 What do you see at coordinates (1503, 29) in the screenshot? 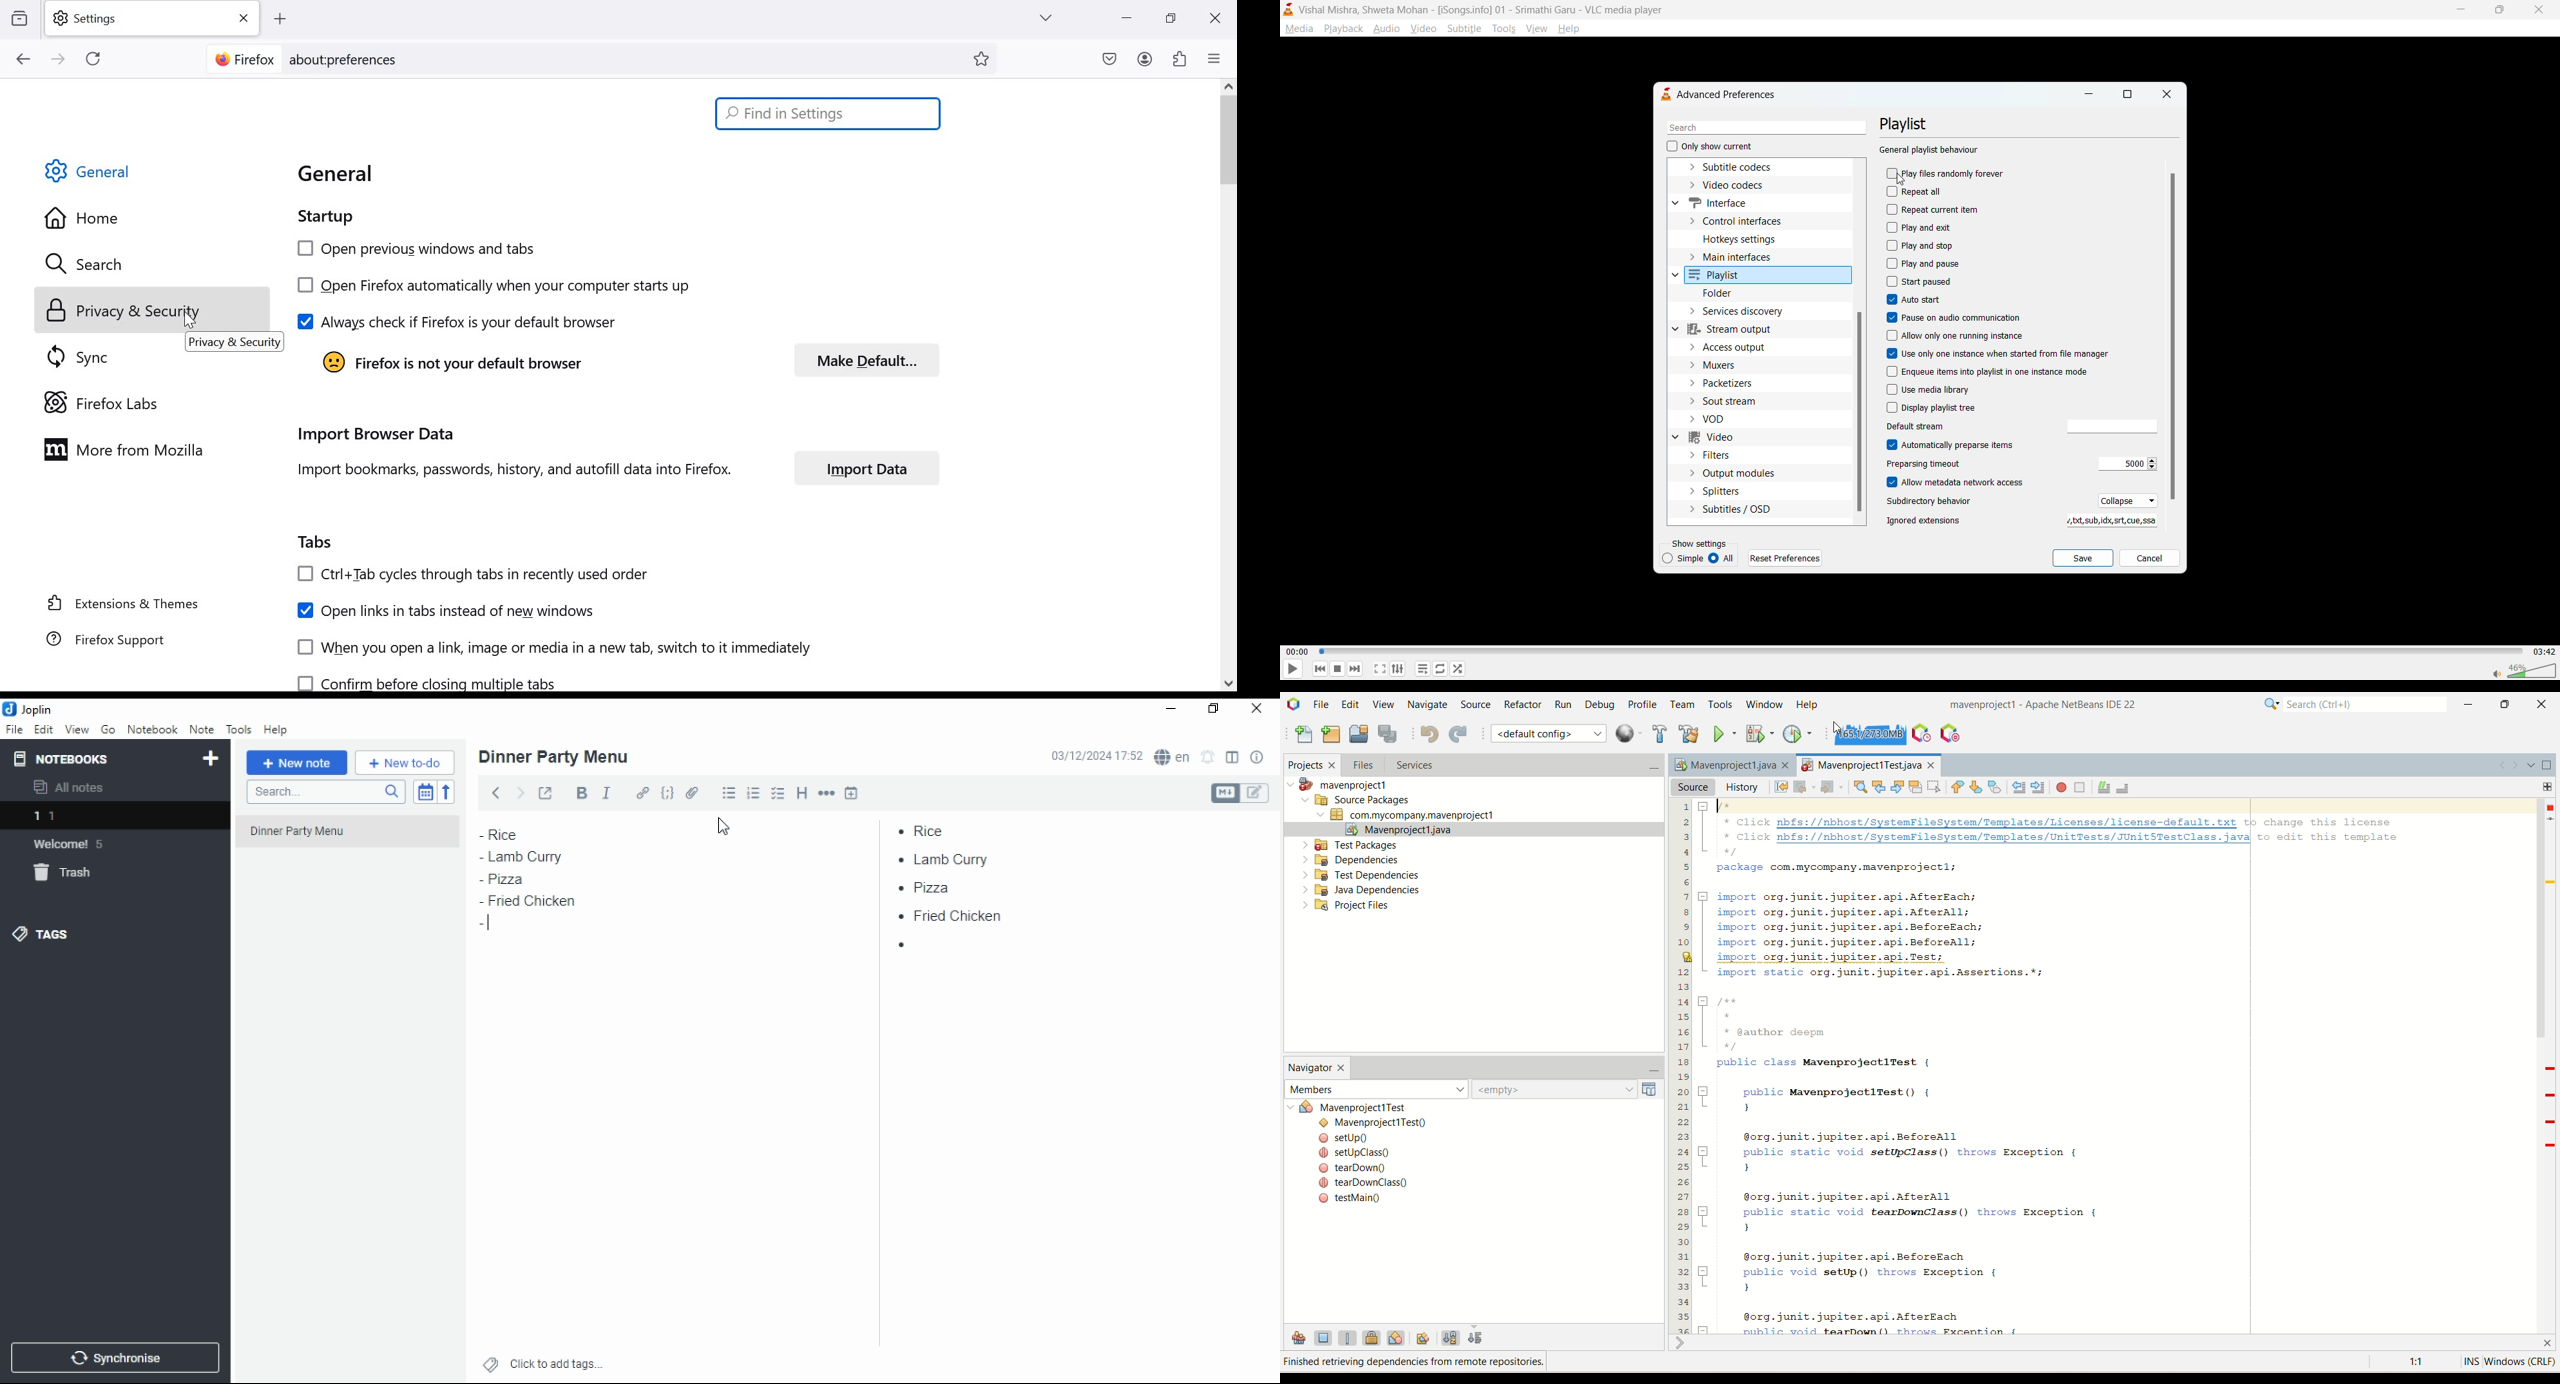
I see `tools` at bounding box center [1503, 29].